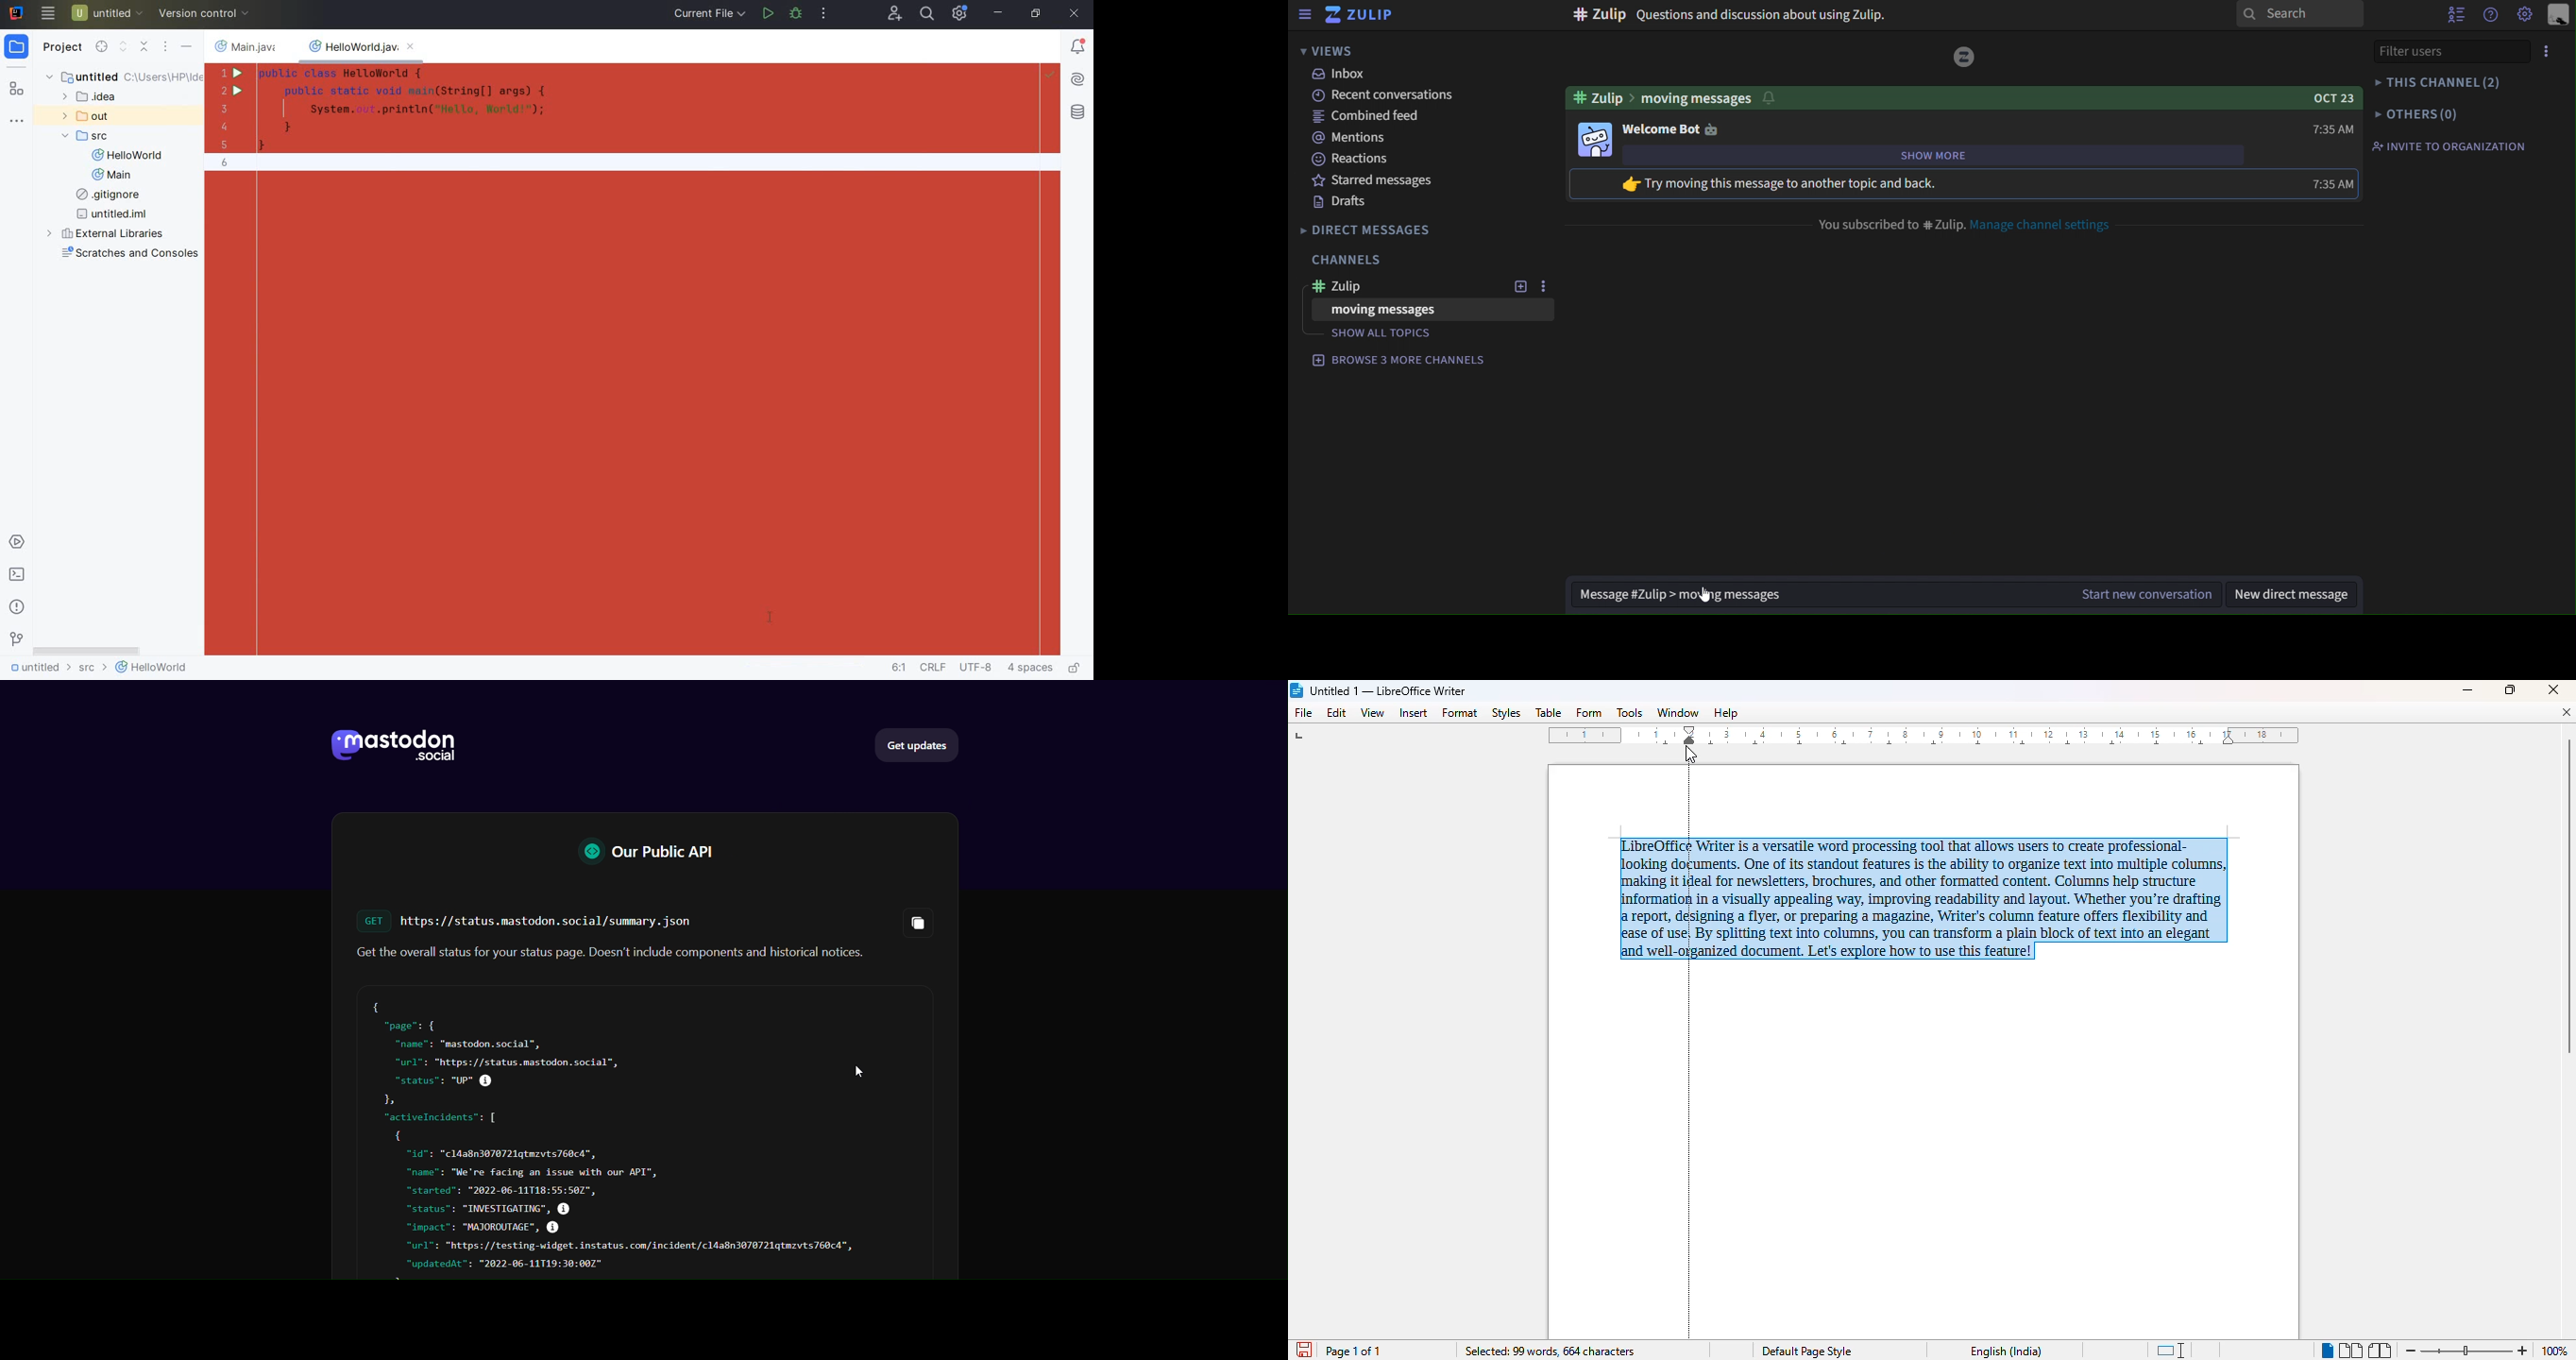  Describe the element at coordinates (1373, 711) in the screenshot. I see `view` at that location.